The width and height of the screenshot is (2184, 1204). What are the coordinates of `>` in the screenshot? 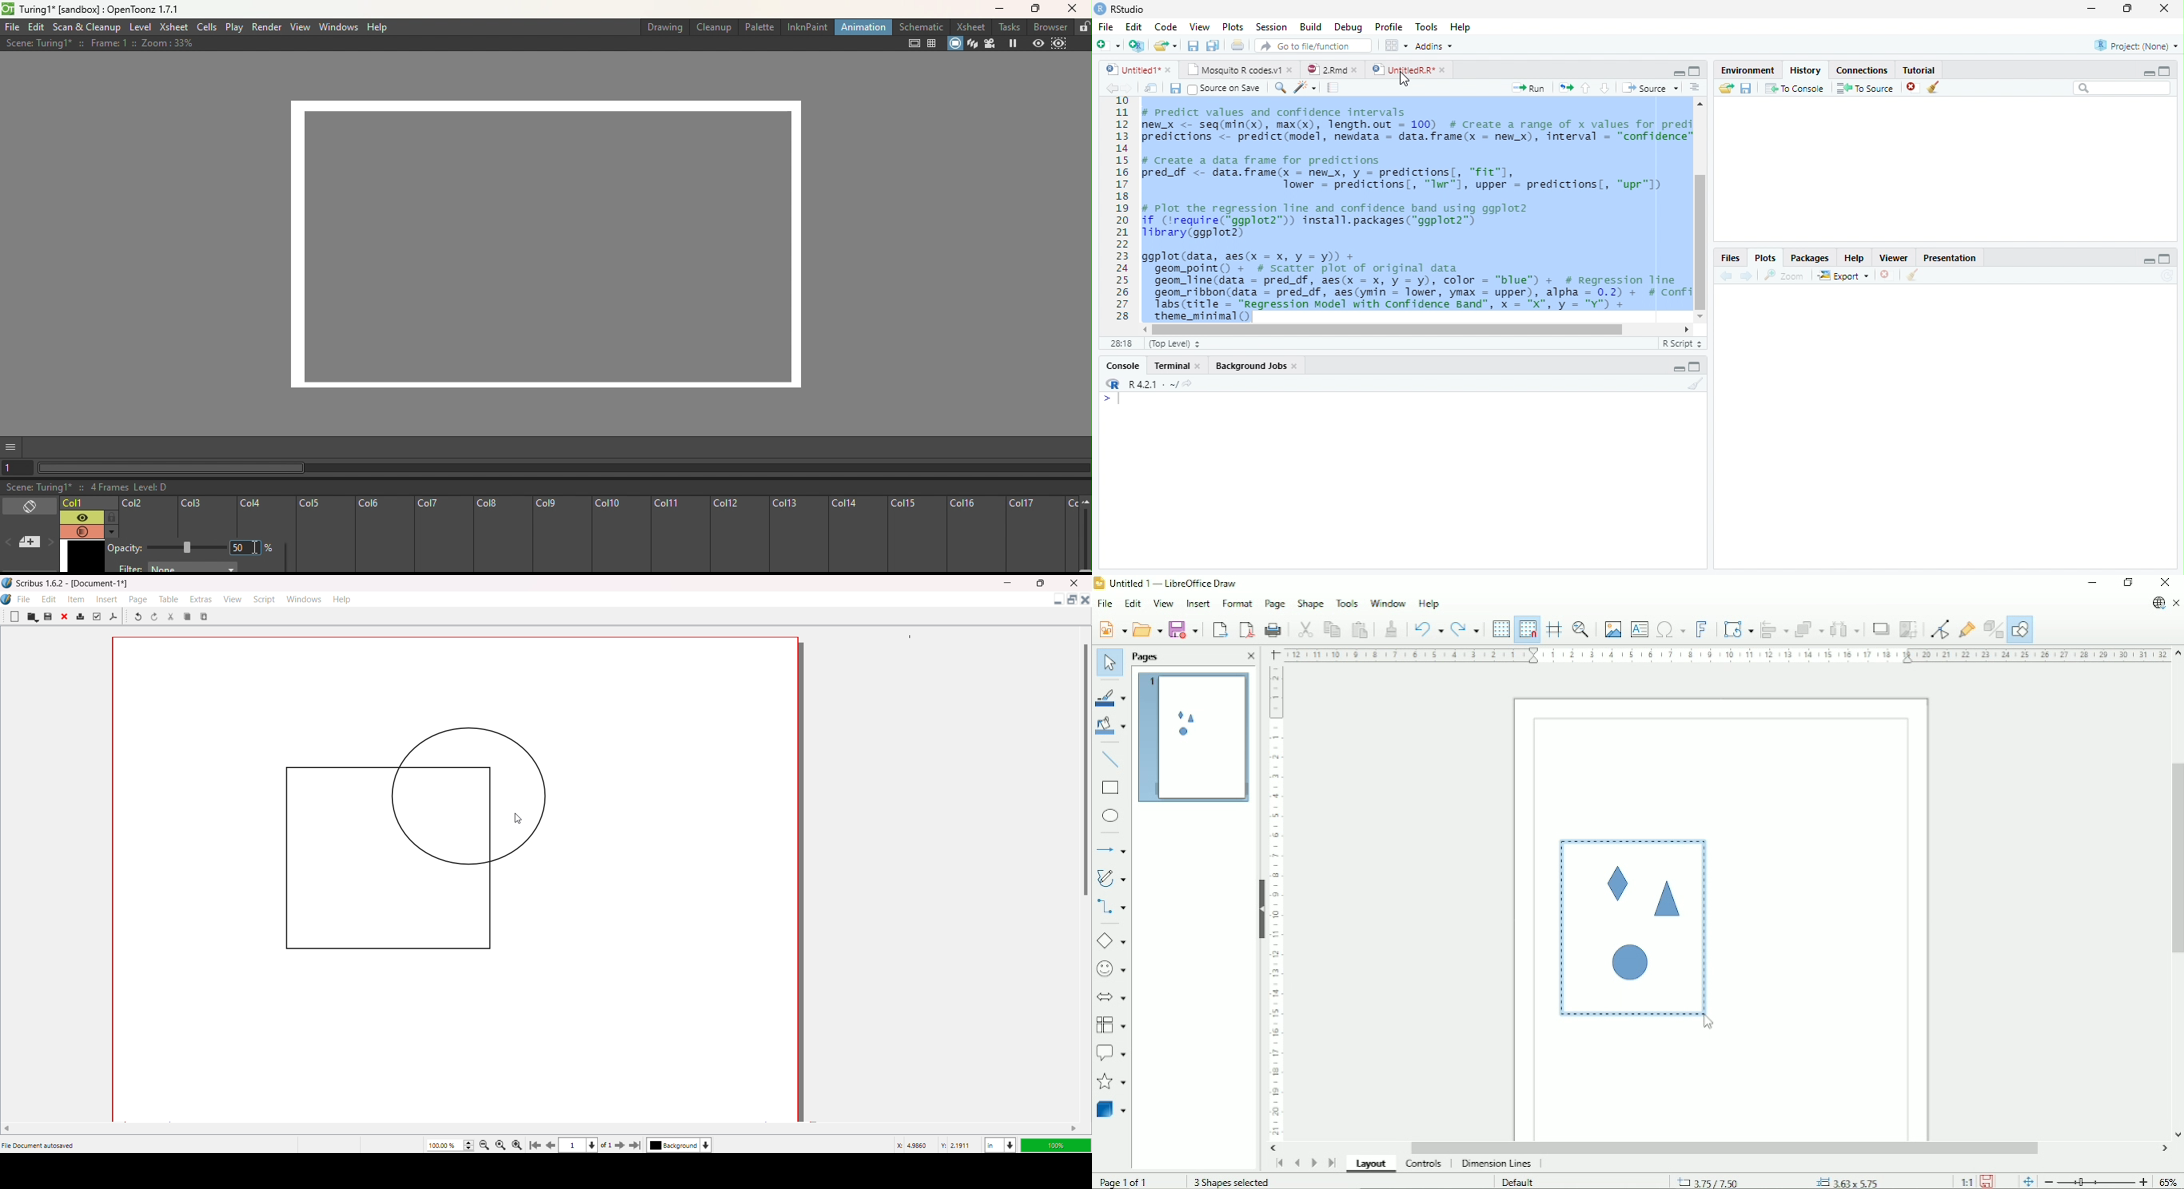 It's located at (1104, 400).